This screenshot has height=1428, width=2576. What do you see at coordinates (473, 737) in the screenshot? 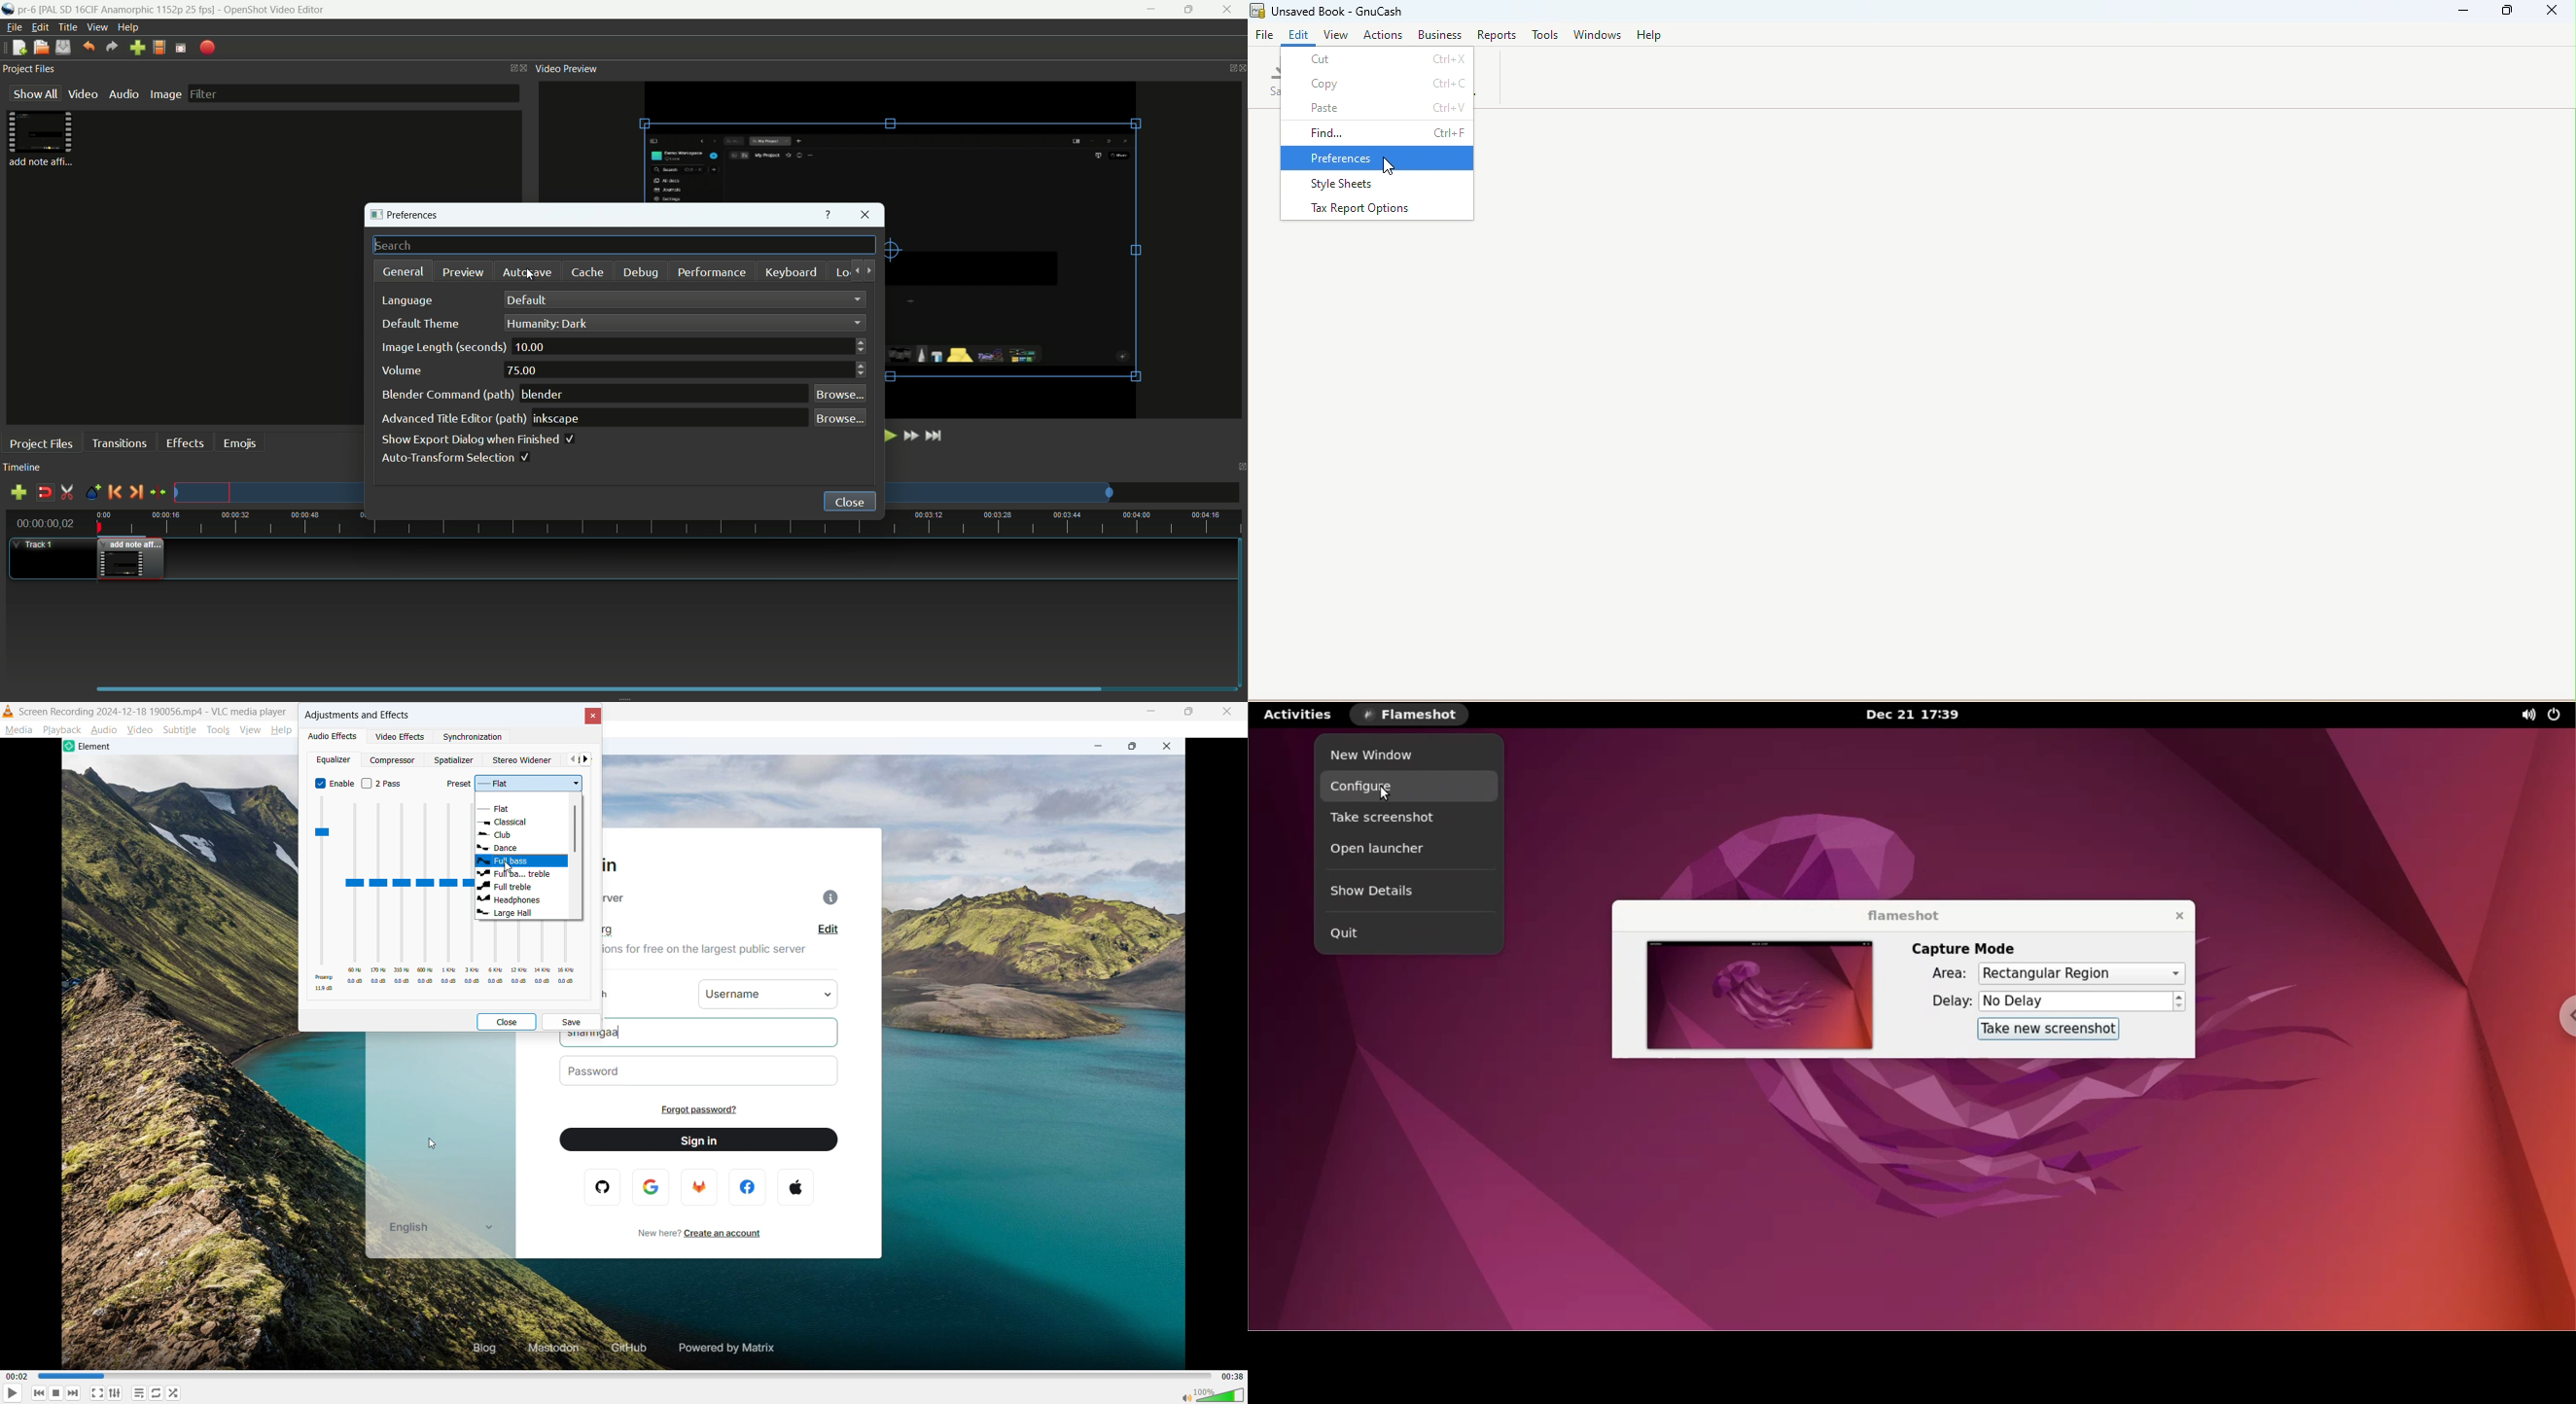
I see `synchronisation ` at bounding box center [473, 737].